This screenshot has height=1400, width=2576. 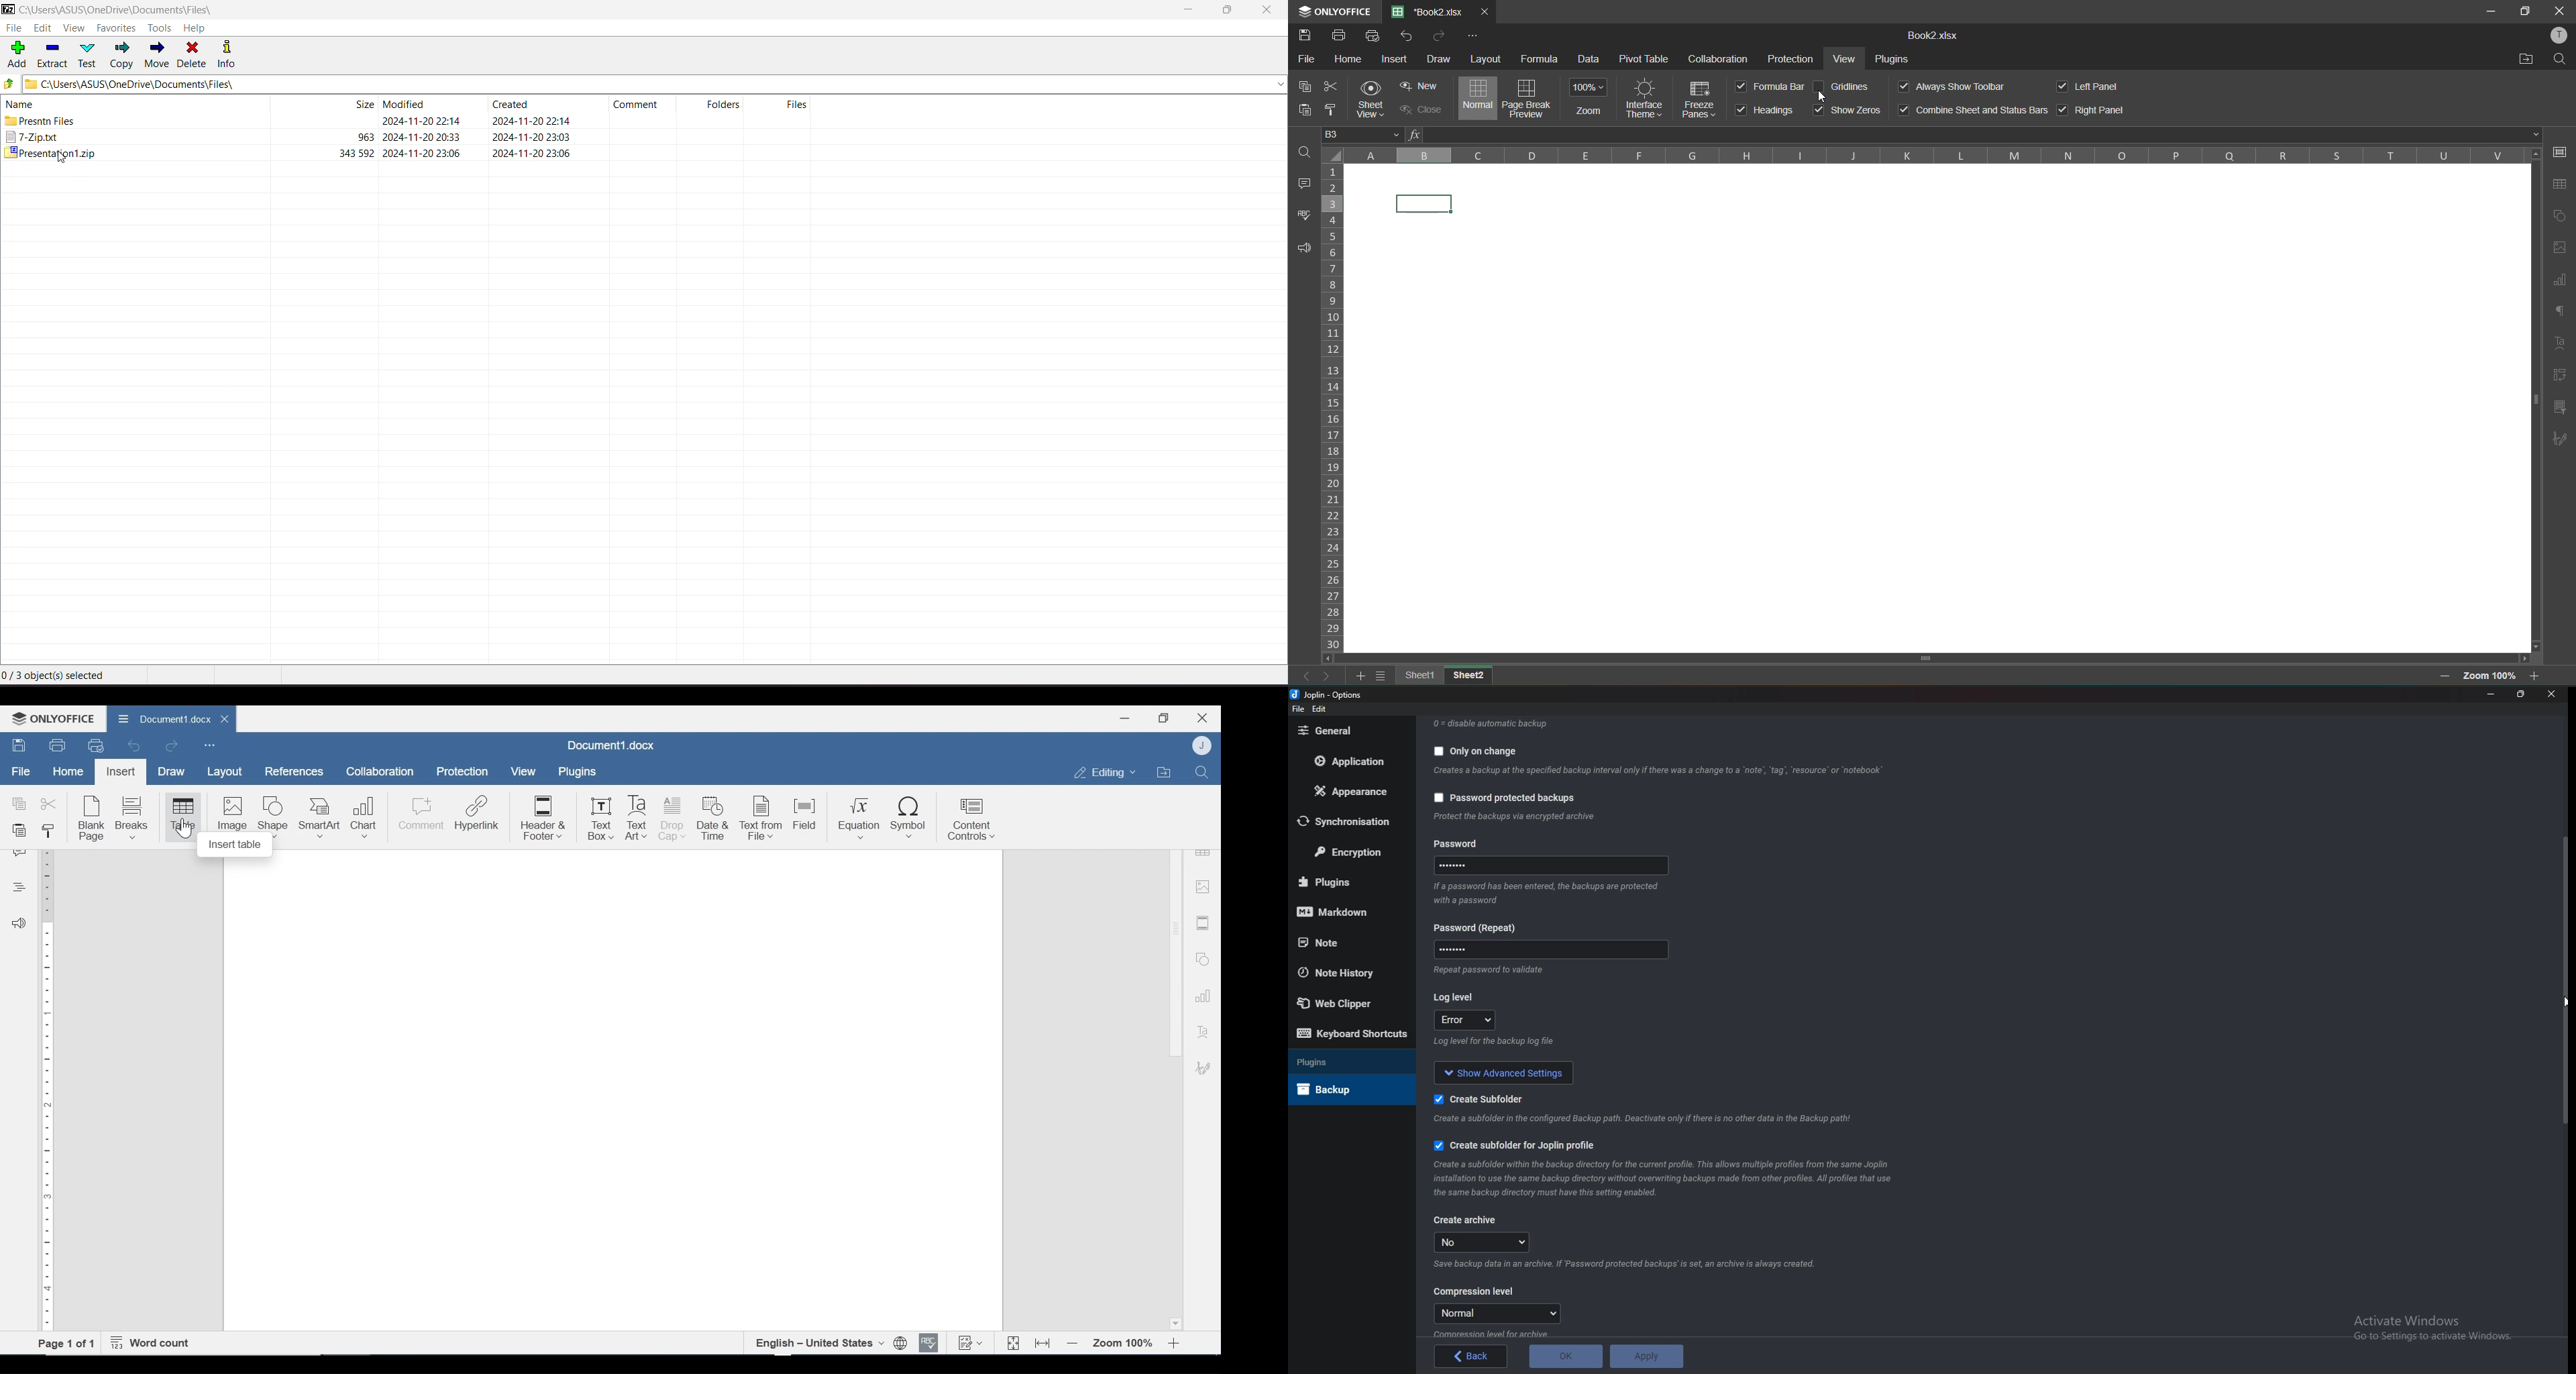 What do you see at coordinates (1847, 110) in the screenshot?
I see `show zeros` at bounding box center [1847, 110].